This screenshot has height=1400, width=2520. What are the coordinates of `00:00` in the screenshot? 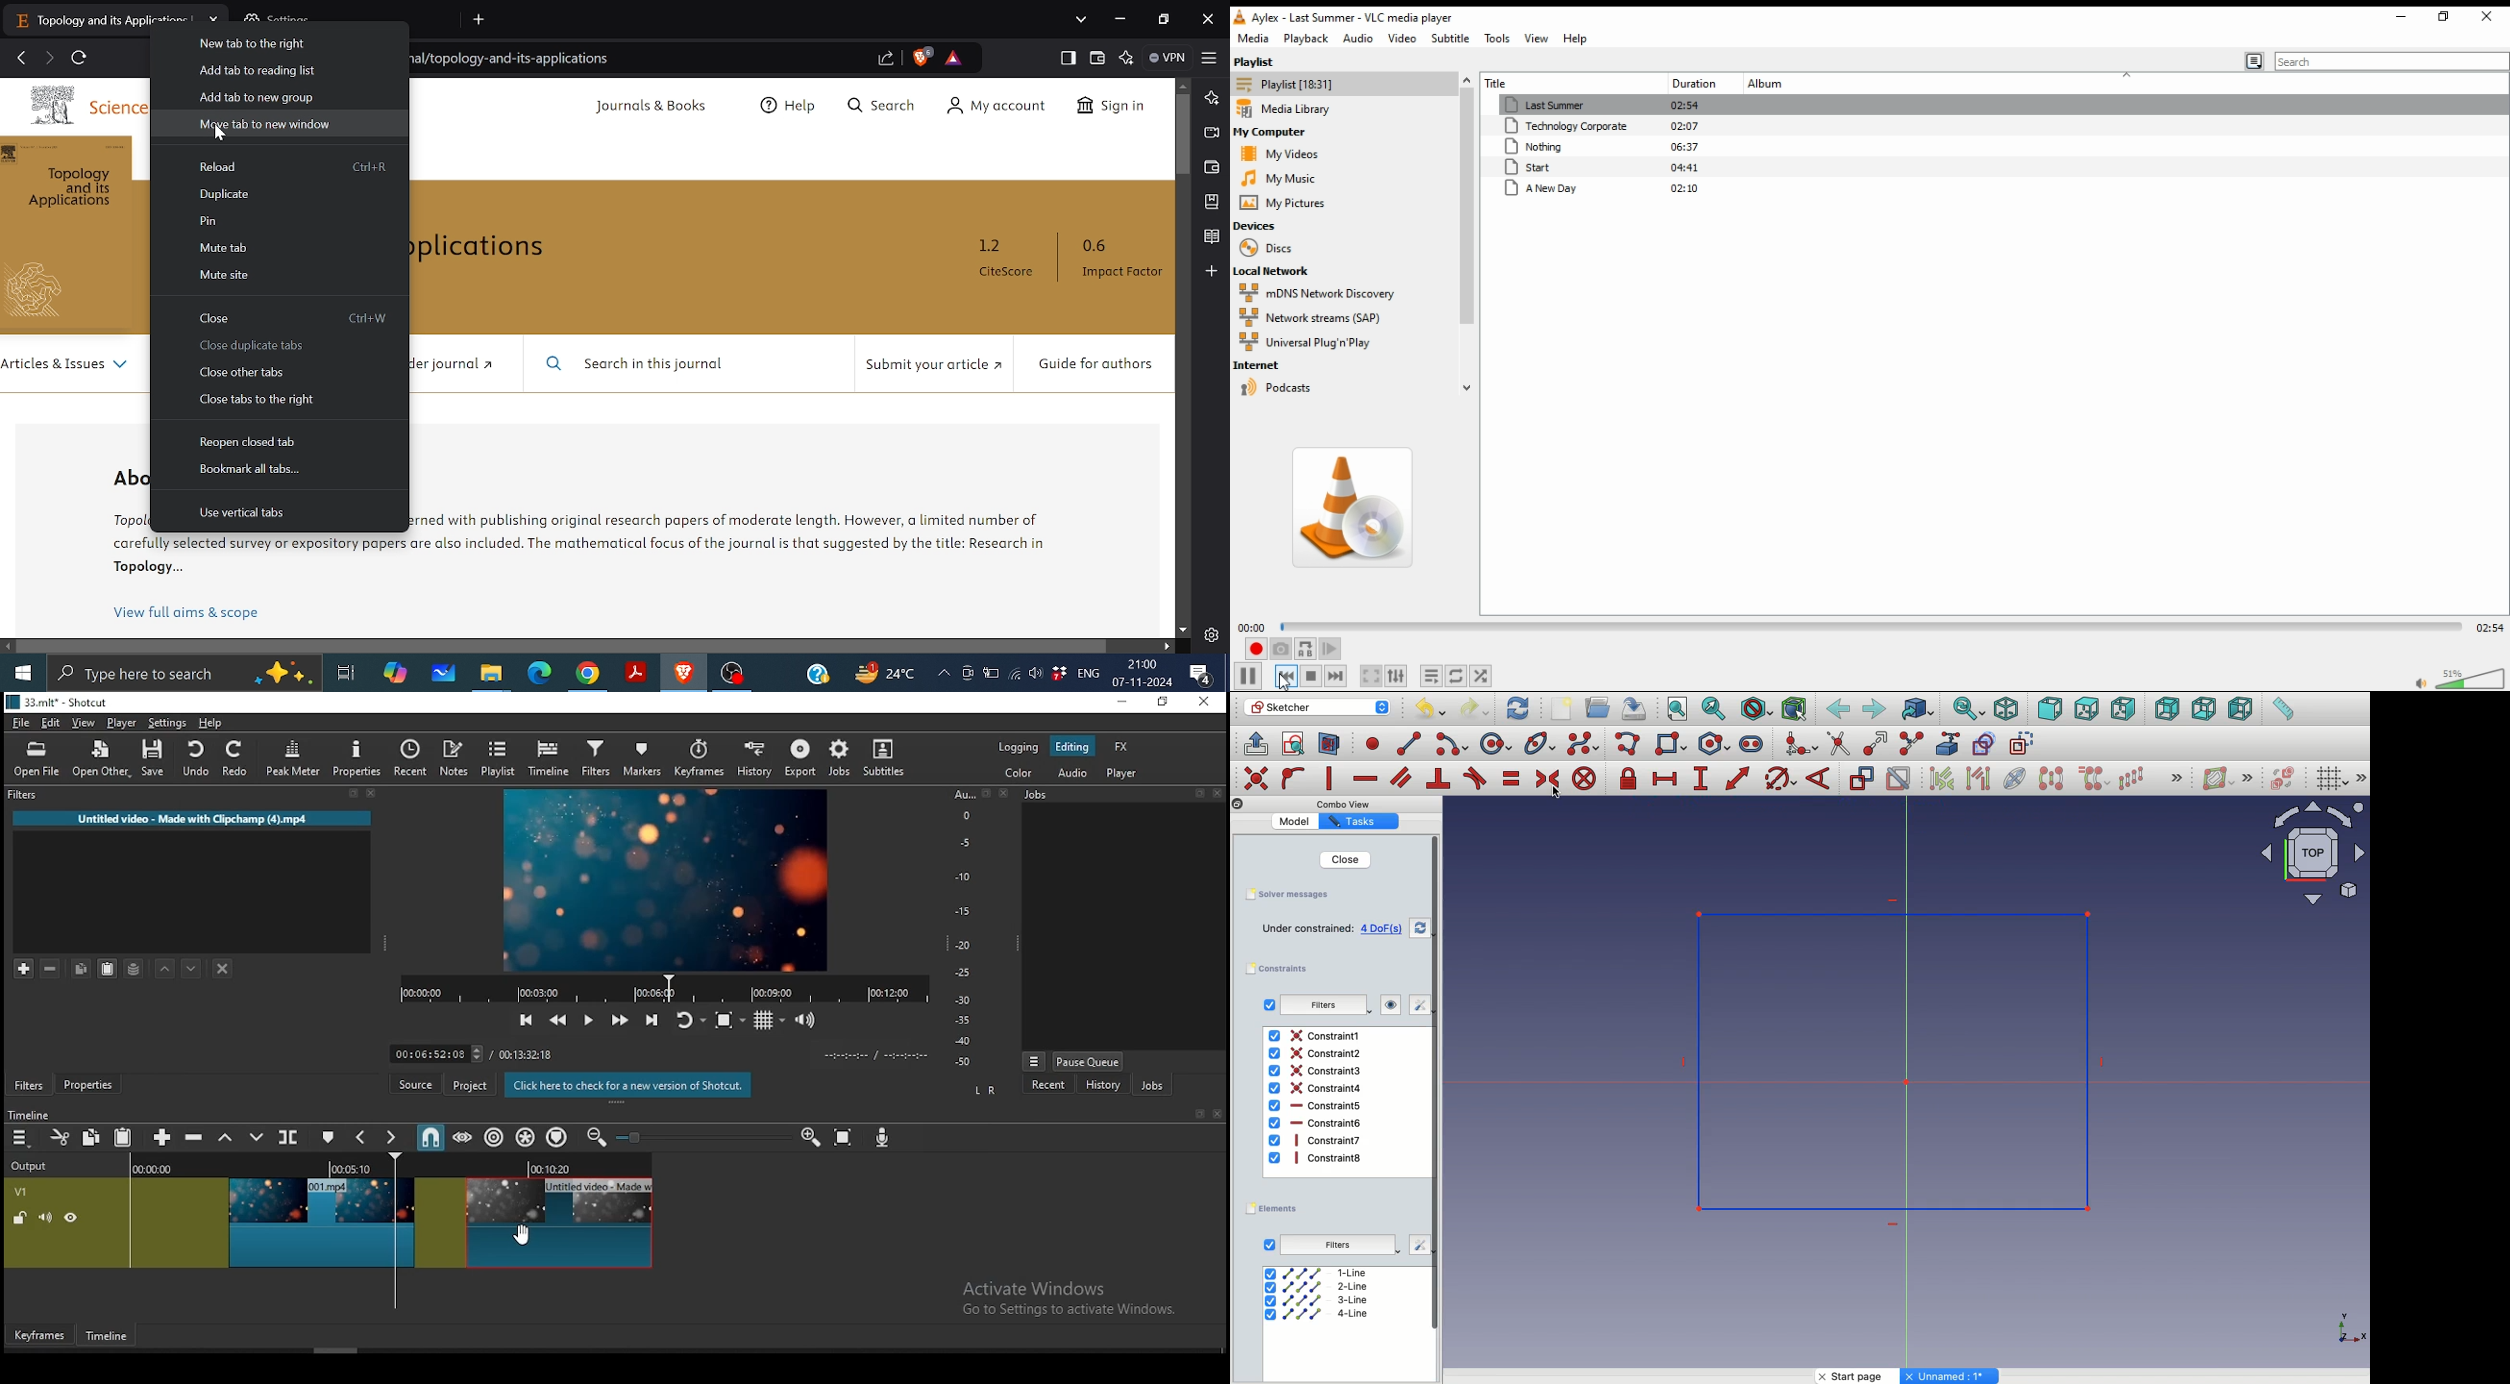 It's located at (1252, 627).